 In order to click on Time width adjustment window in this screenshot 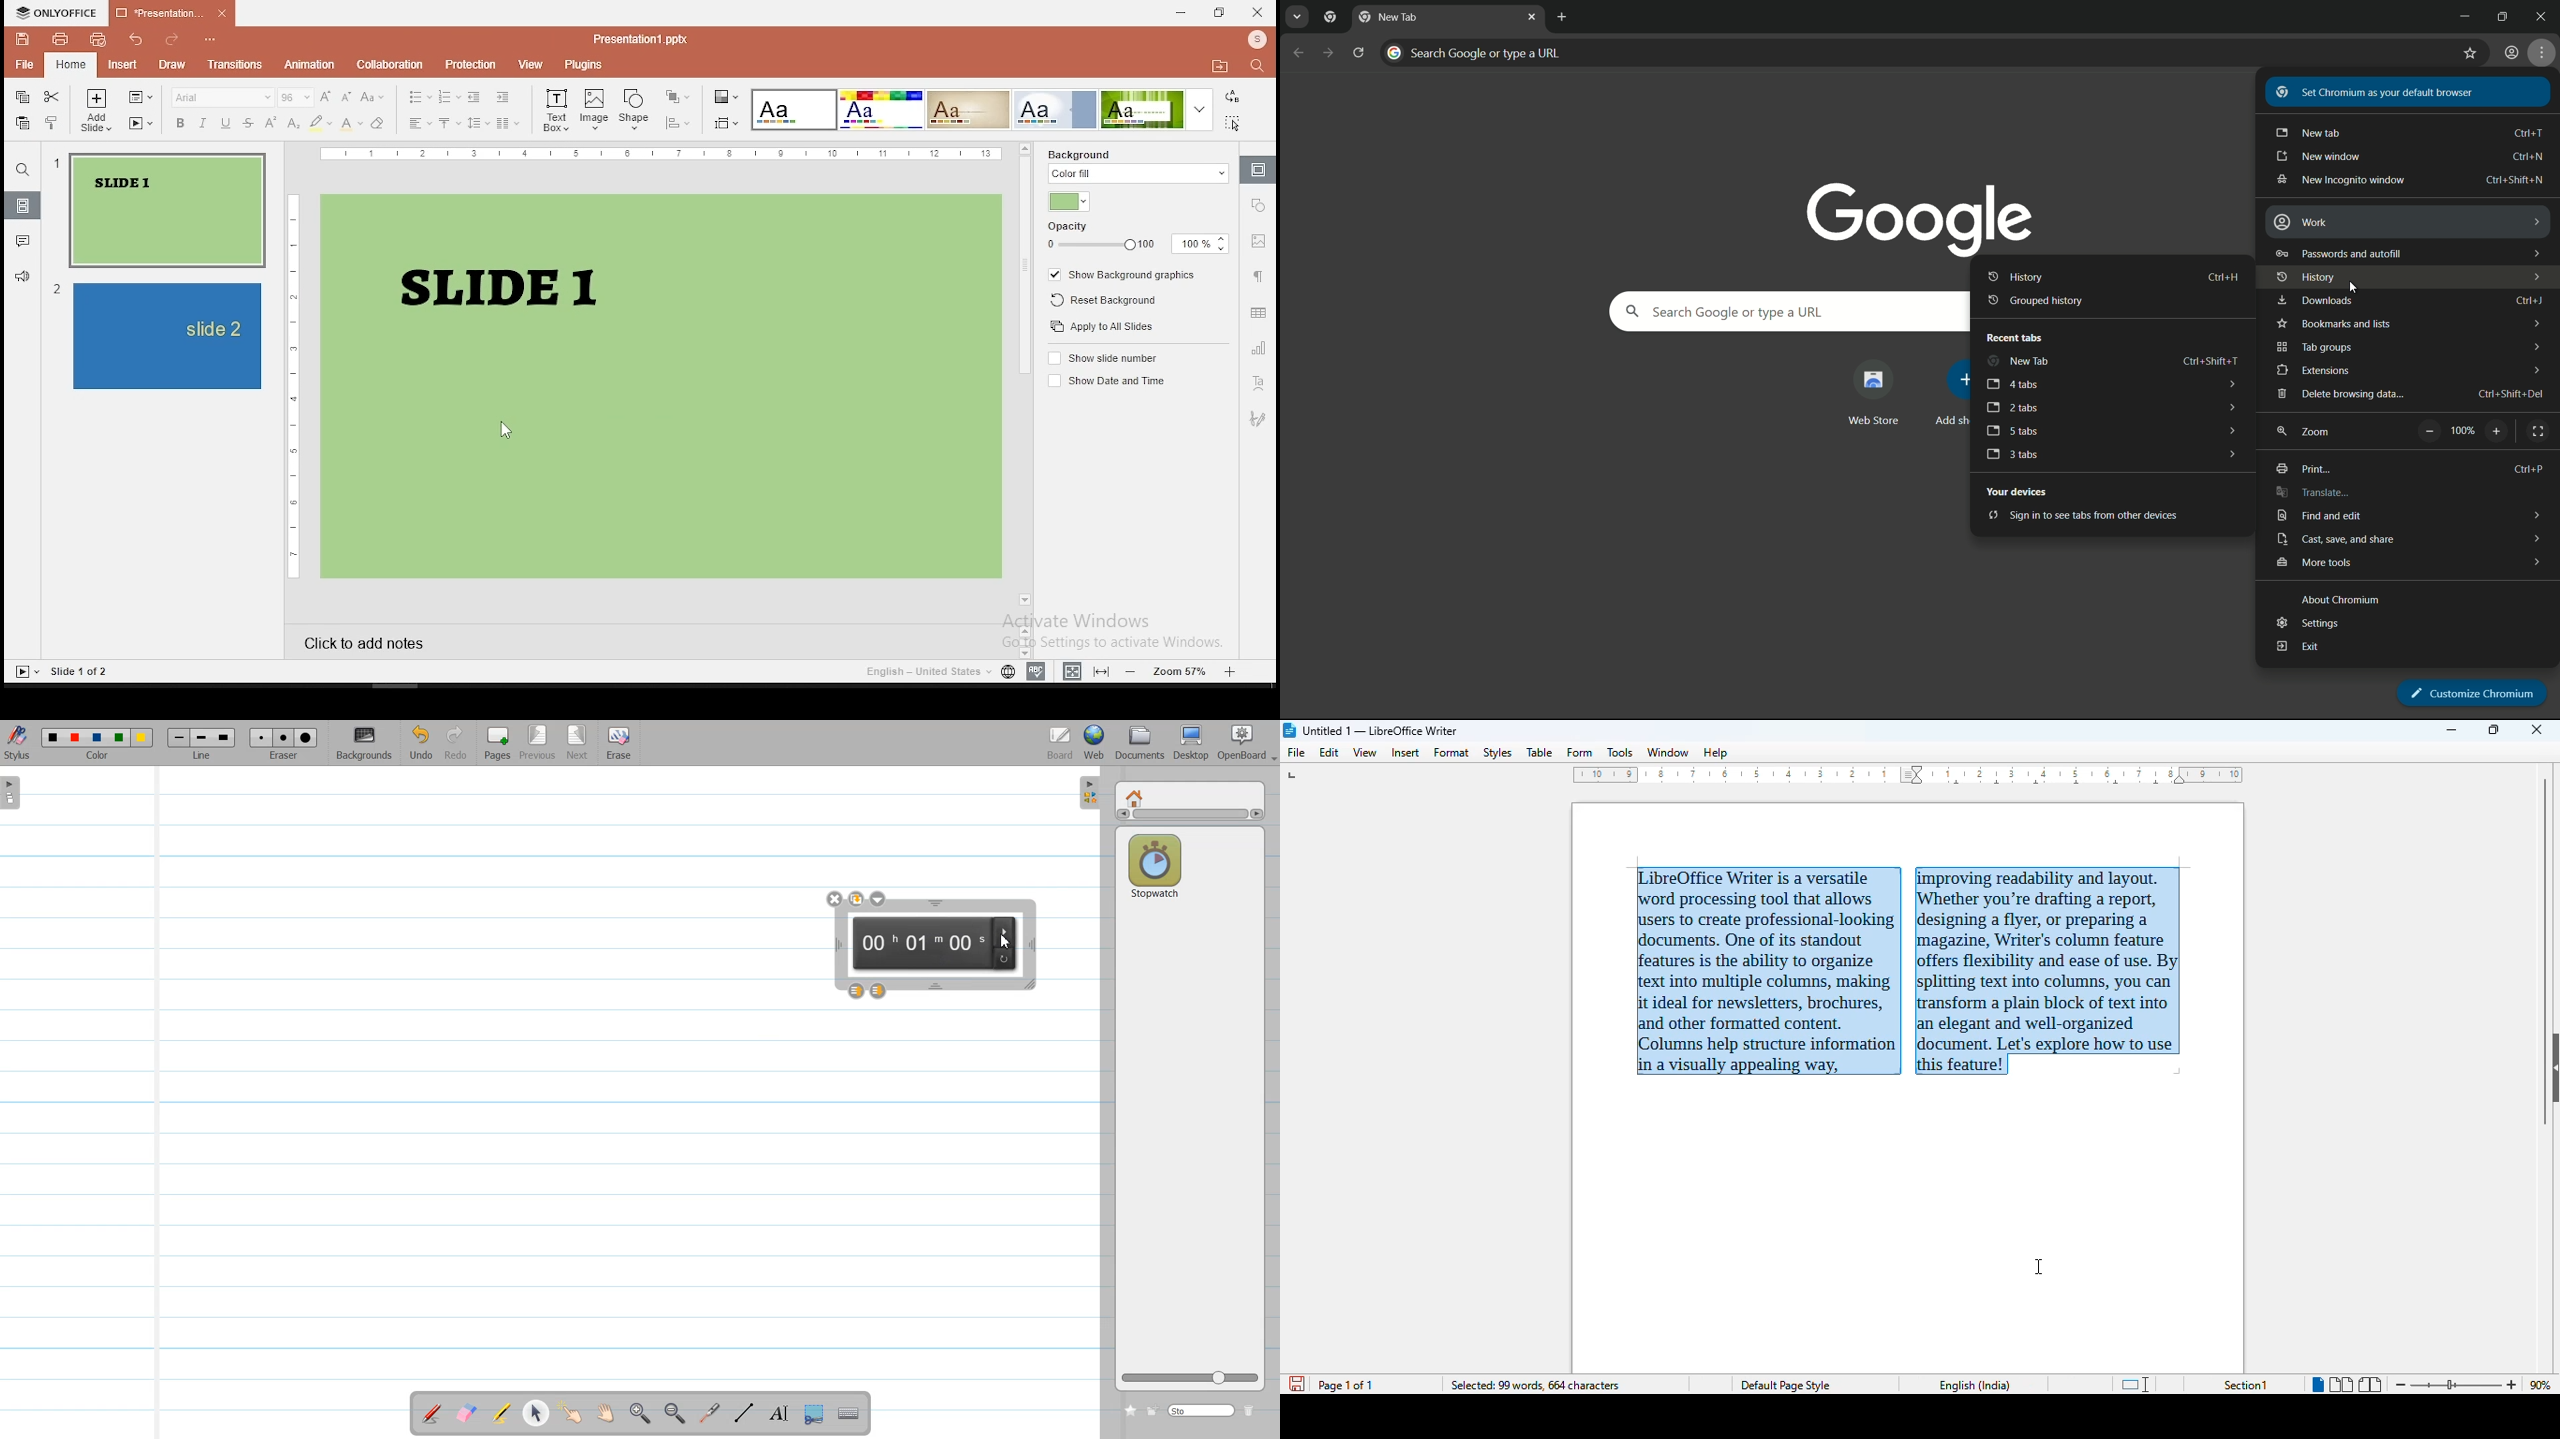, I will do `click(1031, 945)`.